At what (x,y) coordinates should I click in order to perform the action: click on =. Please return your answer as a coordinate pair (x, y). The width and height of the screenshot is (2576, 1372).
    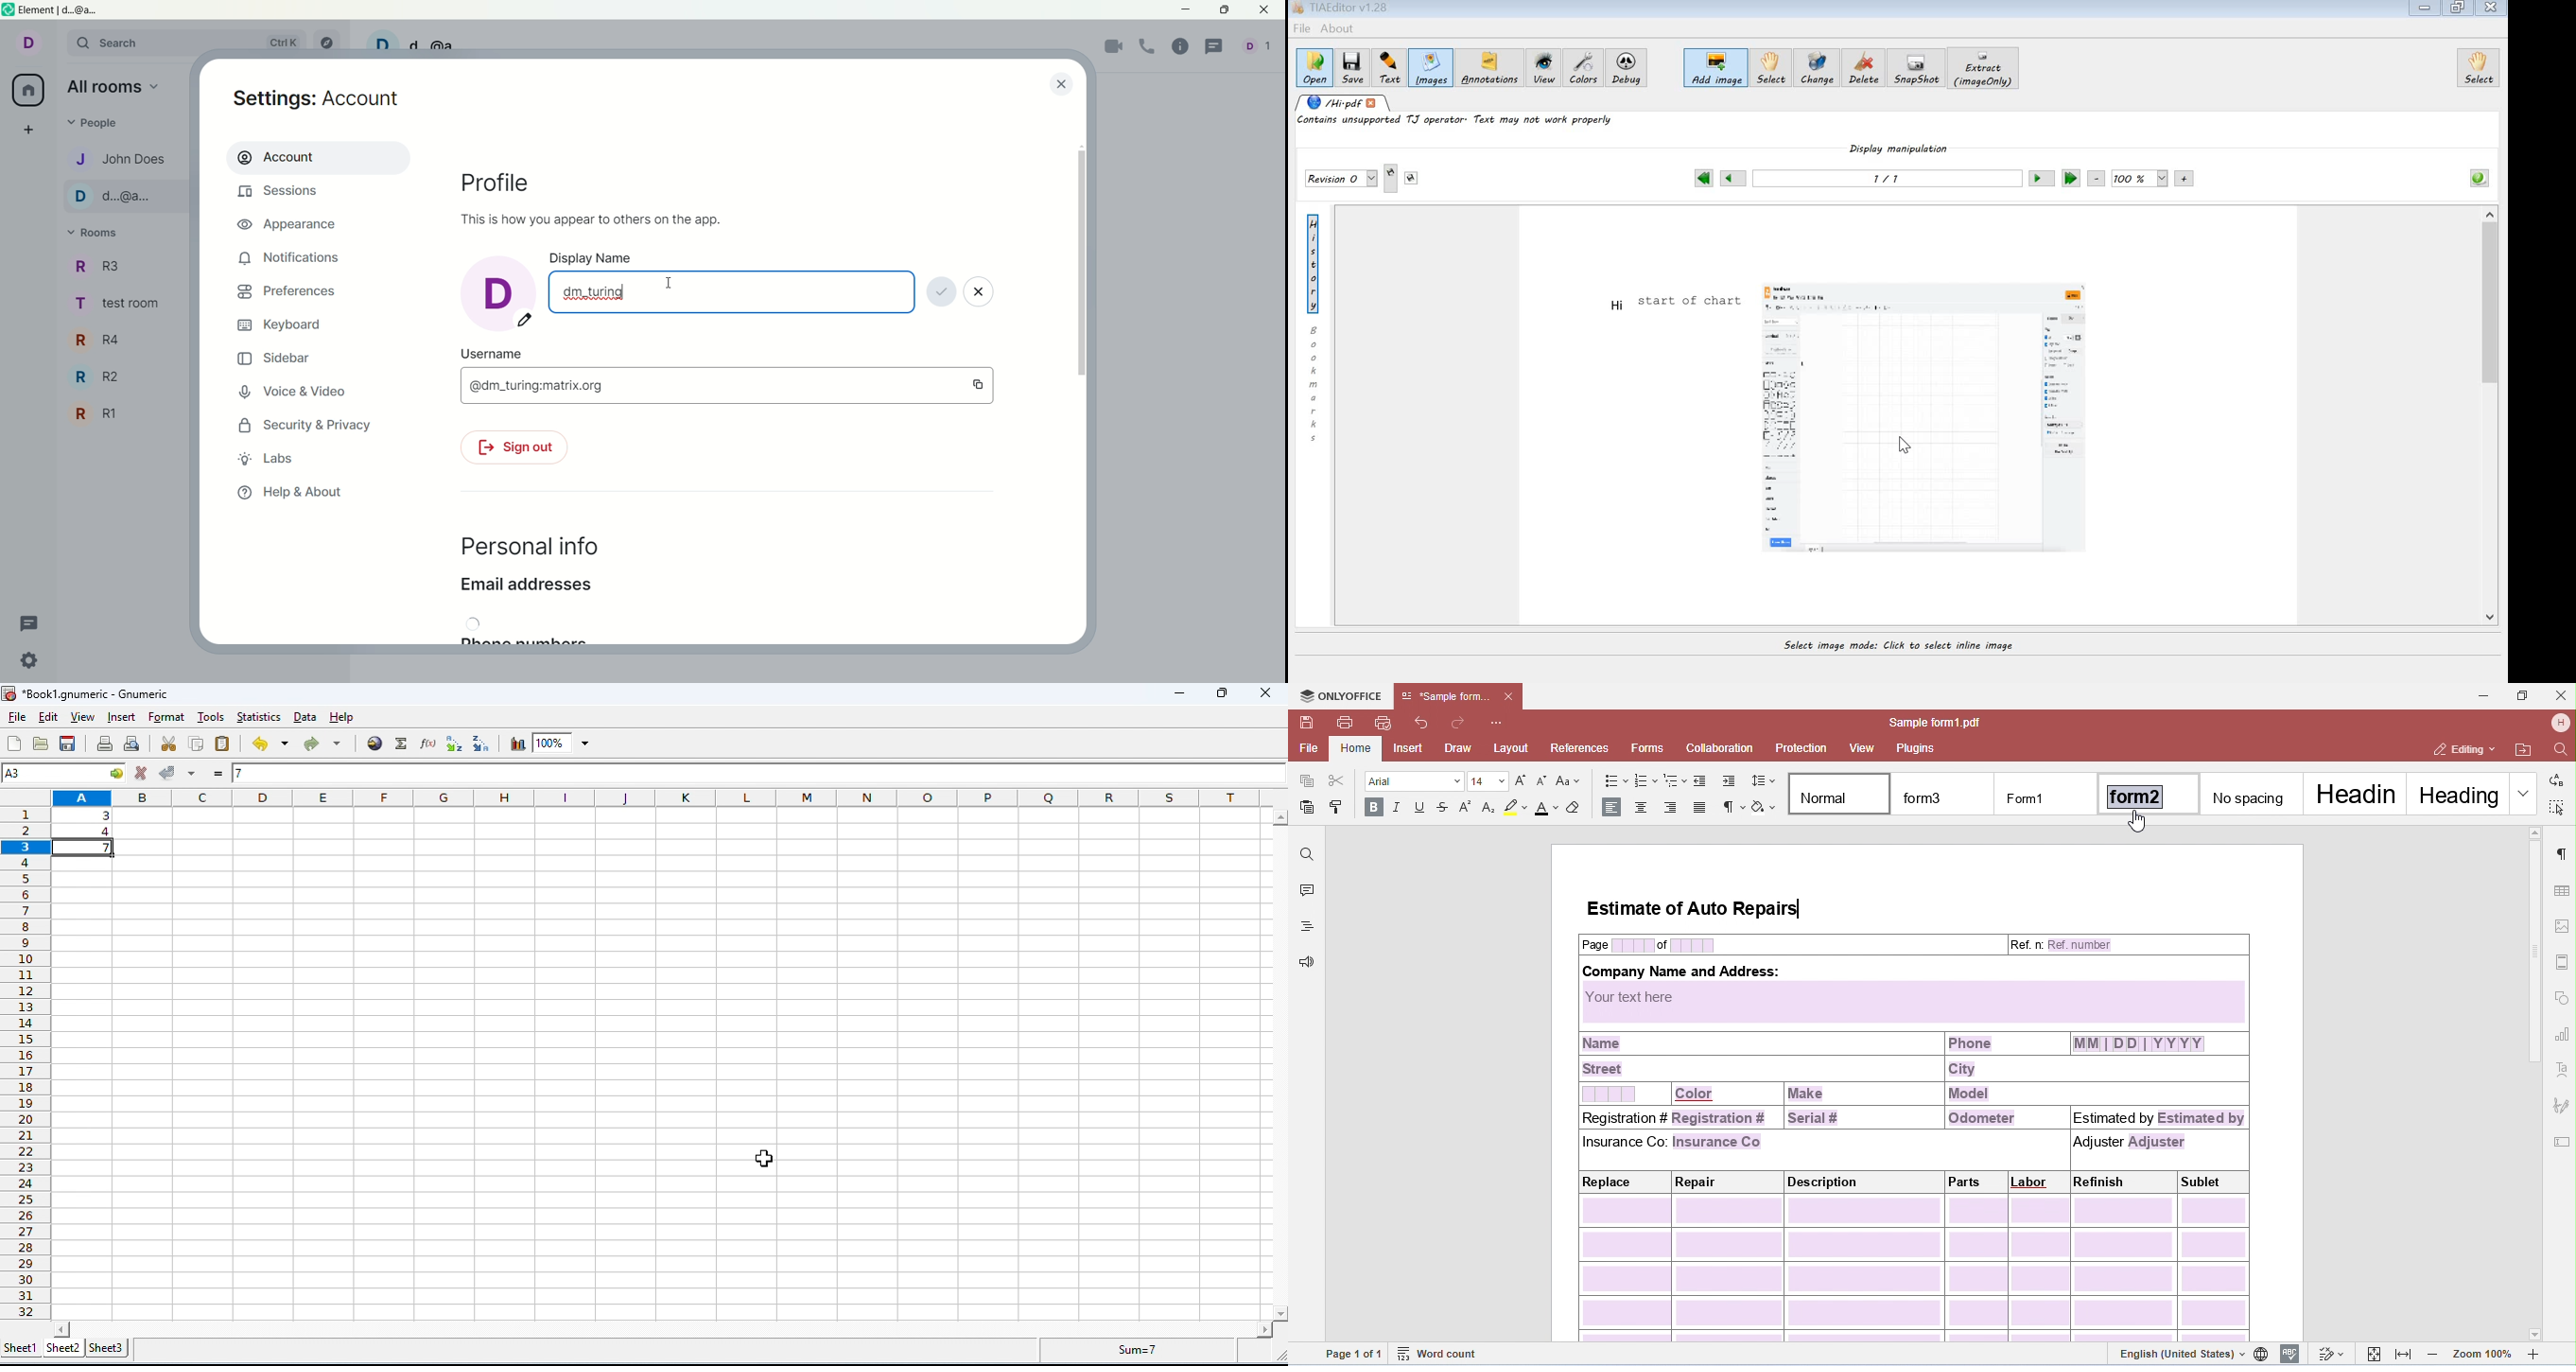
    Looking at the image, I should click on (218, 777).